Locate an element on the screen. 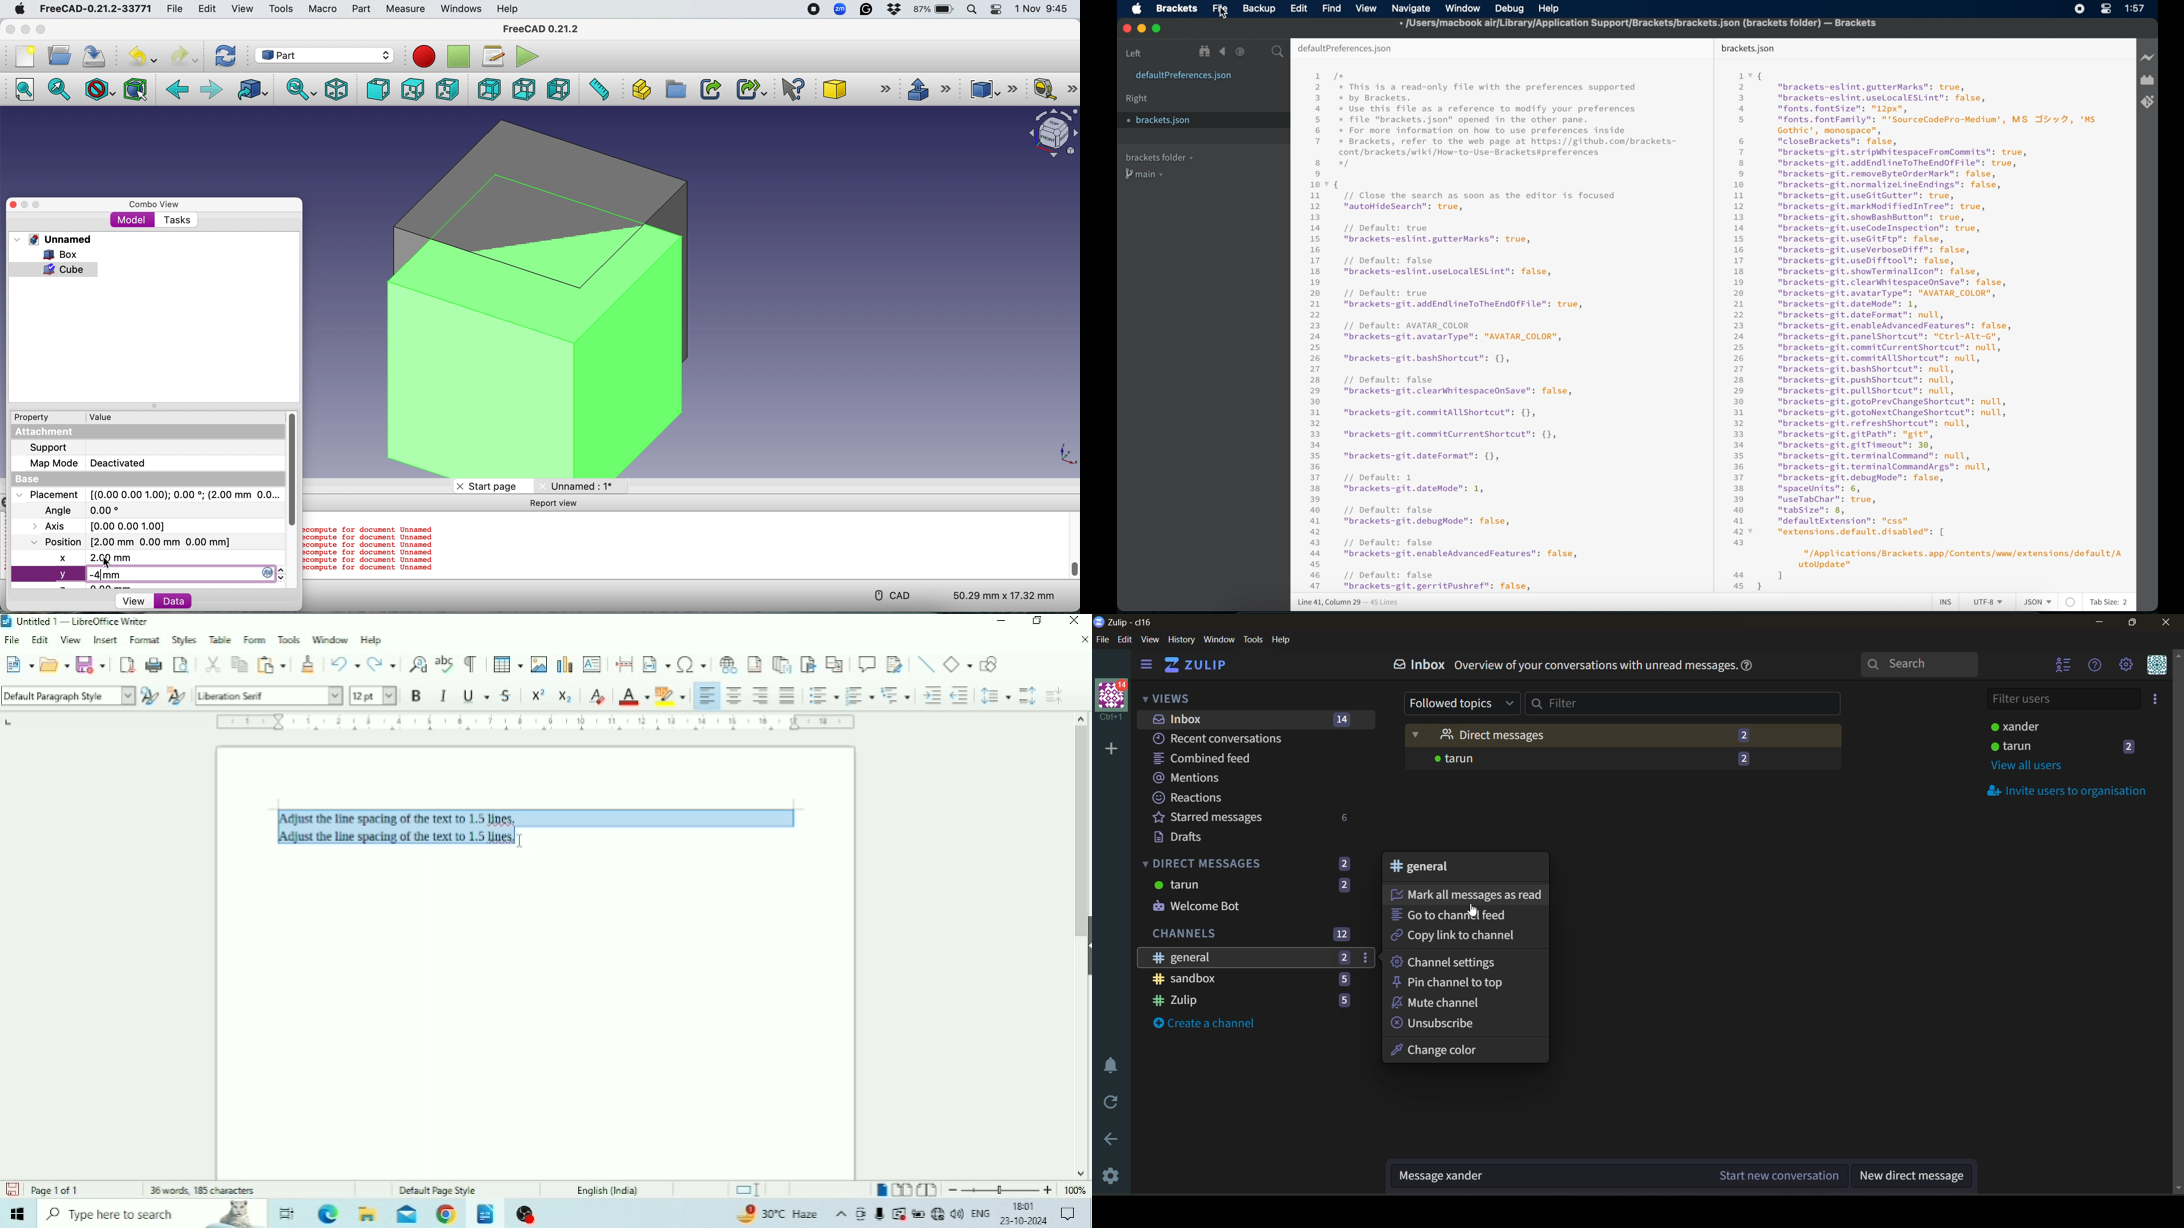 The height and width of the screenshot is (1232, 2184). Maximise is located at coordinates (38, 205).